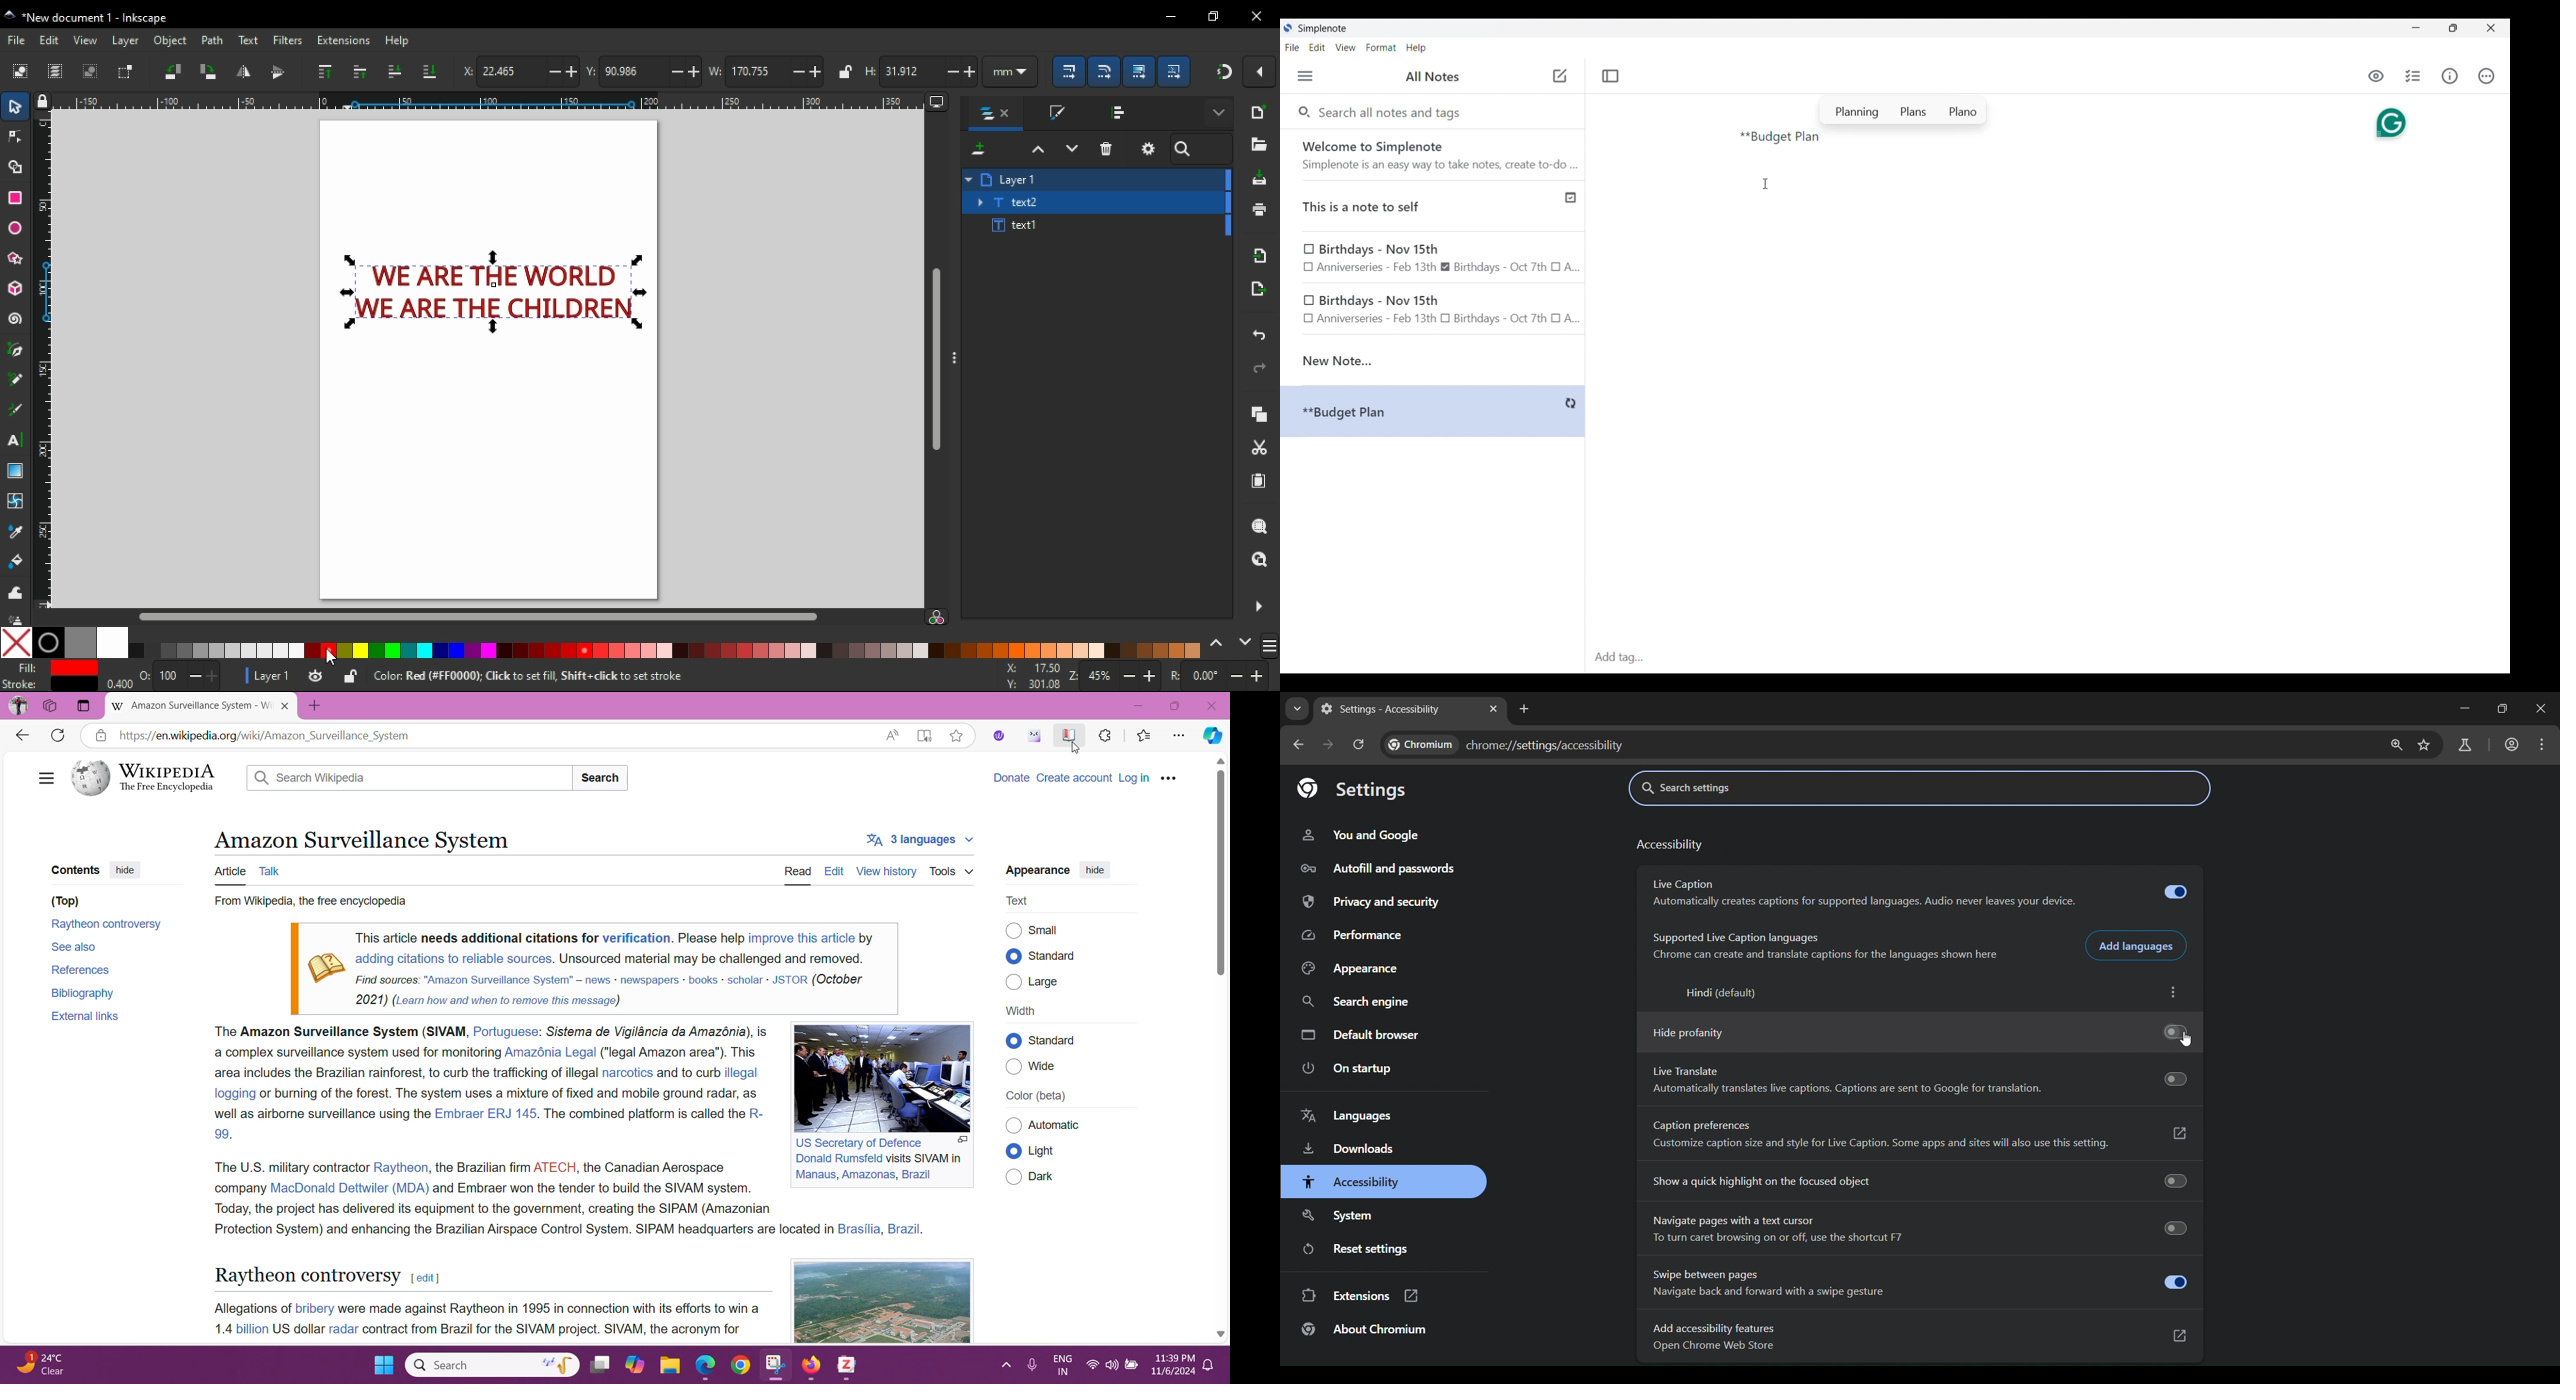 This screenshot has width=2576, height=1400. I want to click on restore down, so click(2505, 709).